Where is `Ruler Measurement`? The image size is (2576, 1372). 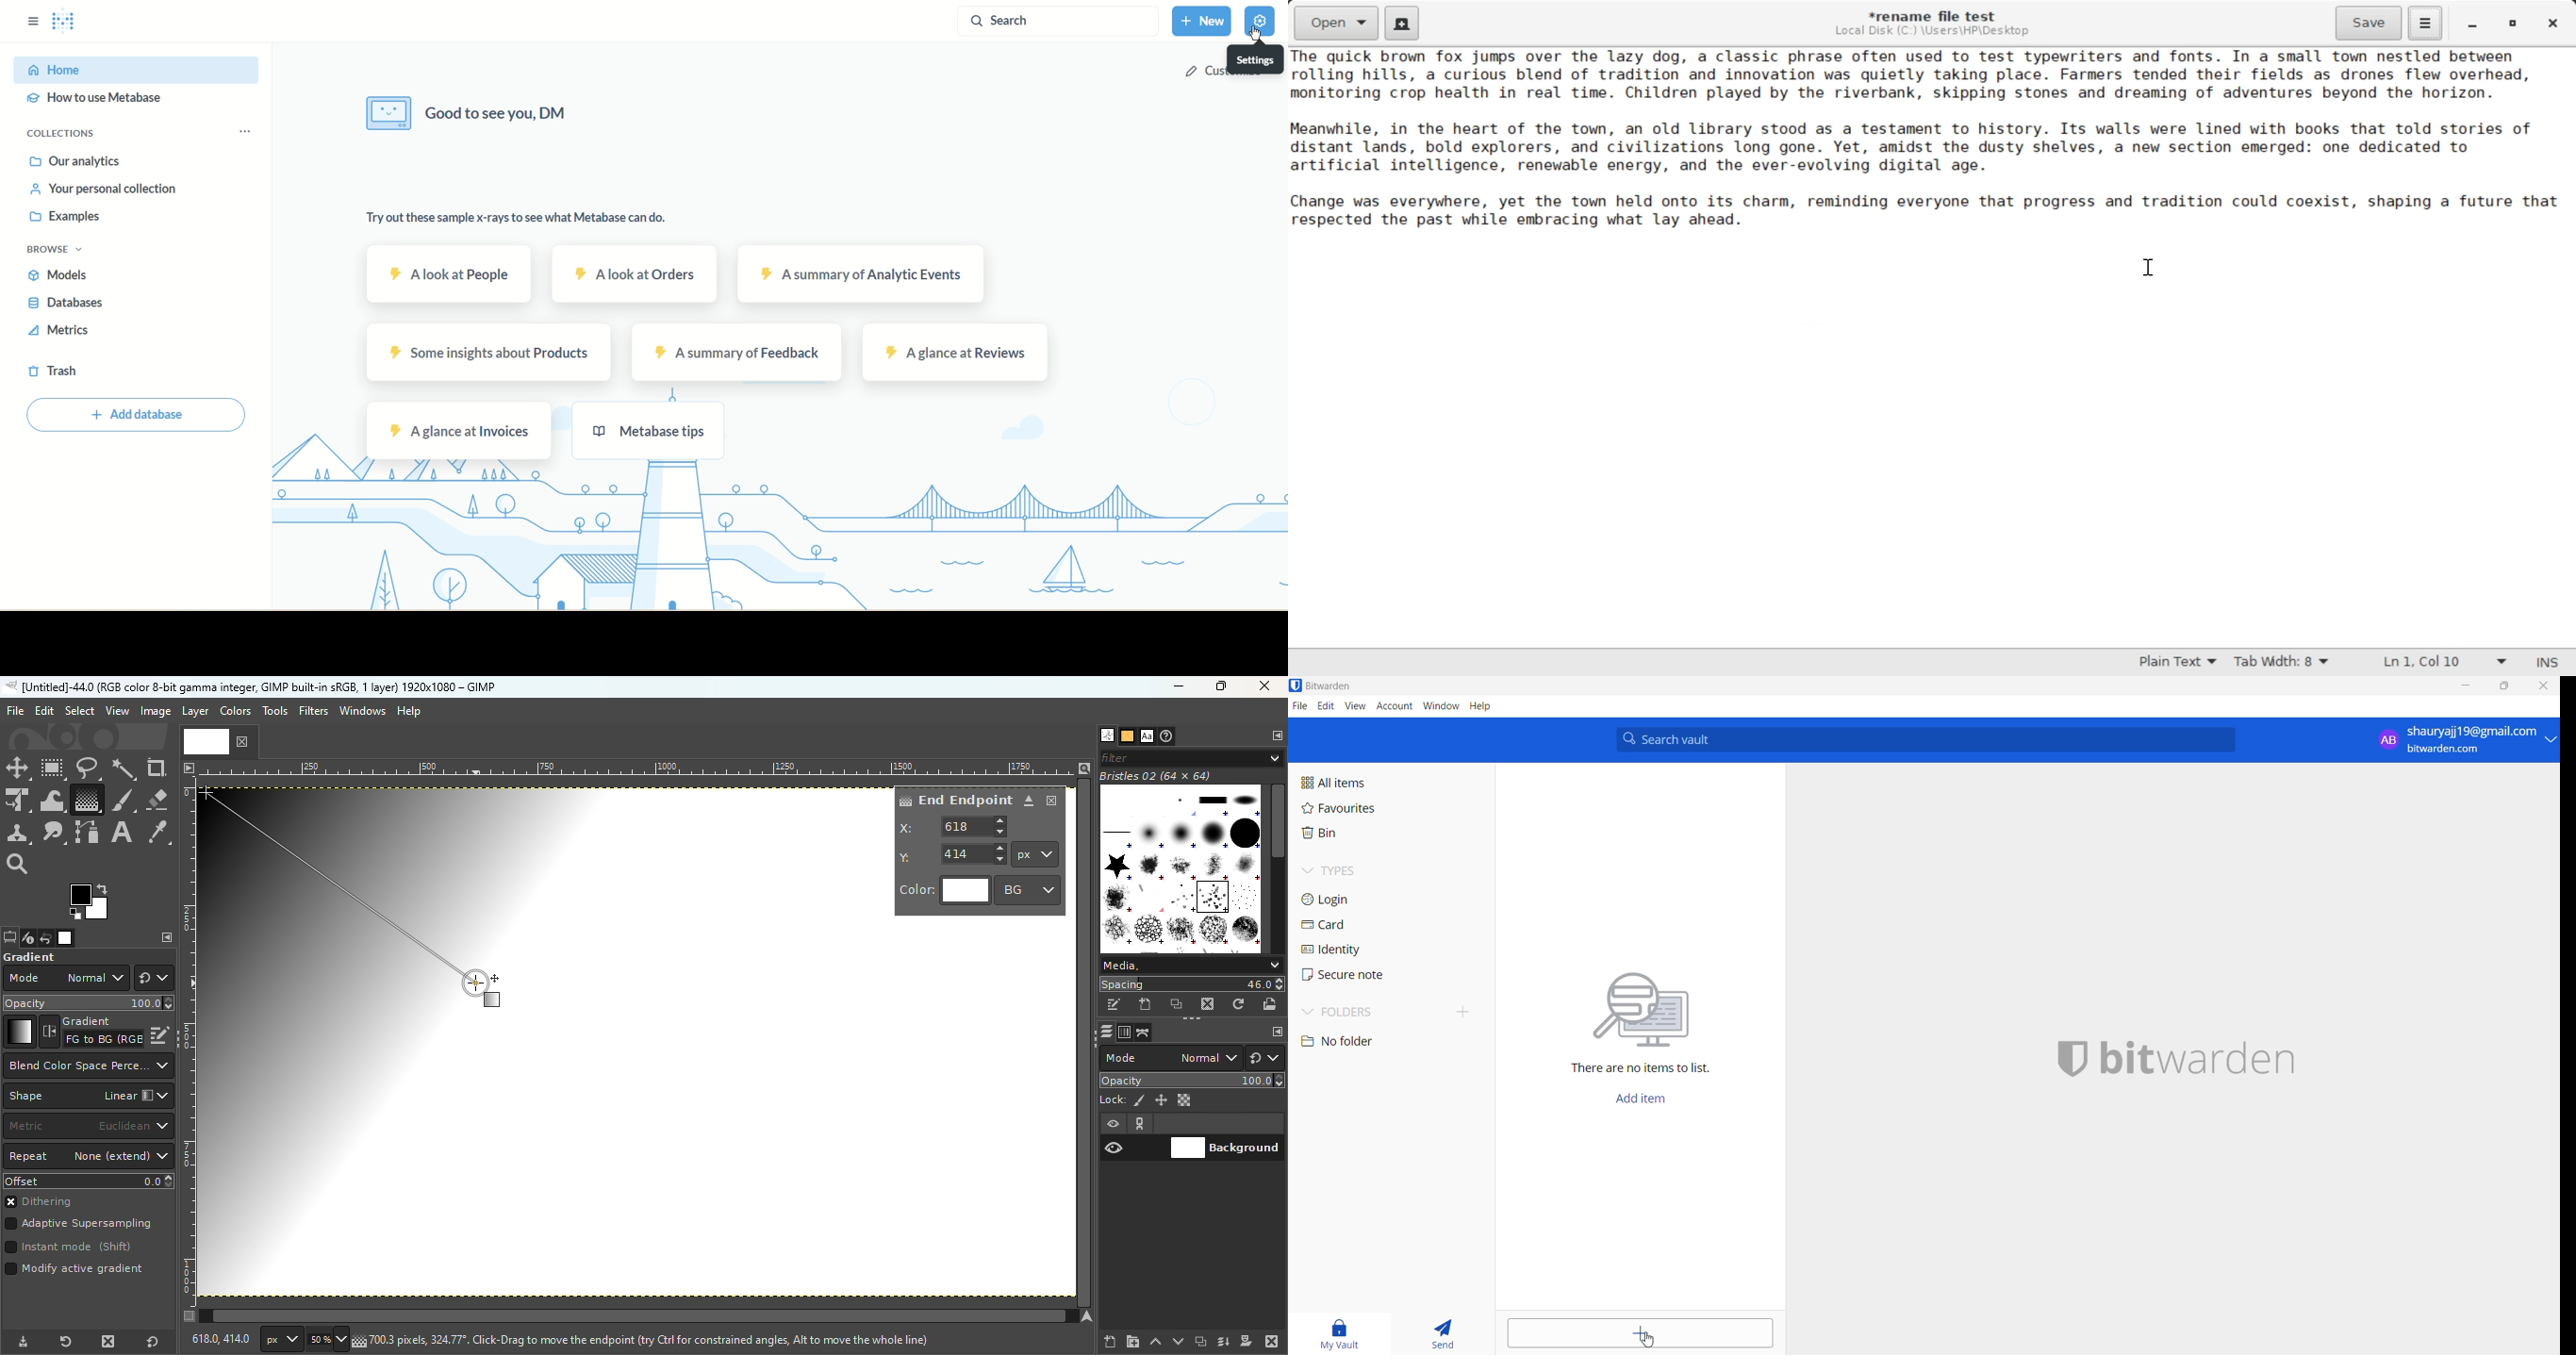 Ruler Measurement is located at coordinates (638, 768).